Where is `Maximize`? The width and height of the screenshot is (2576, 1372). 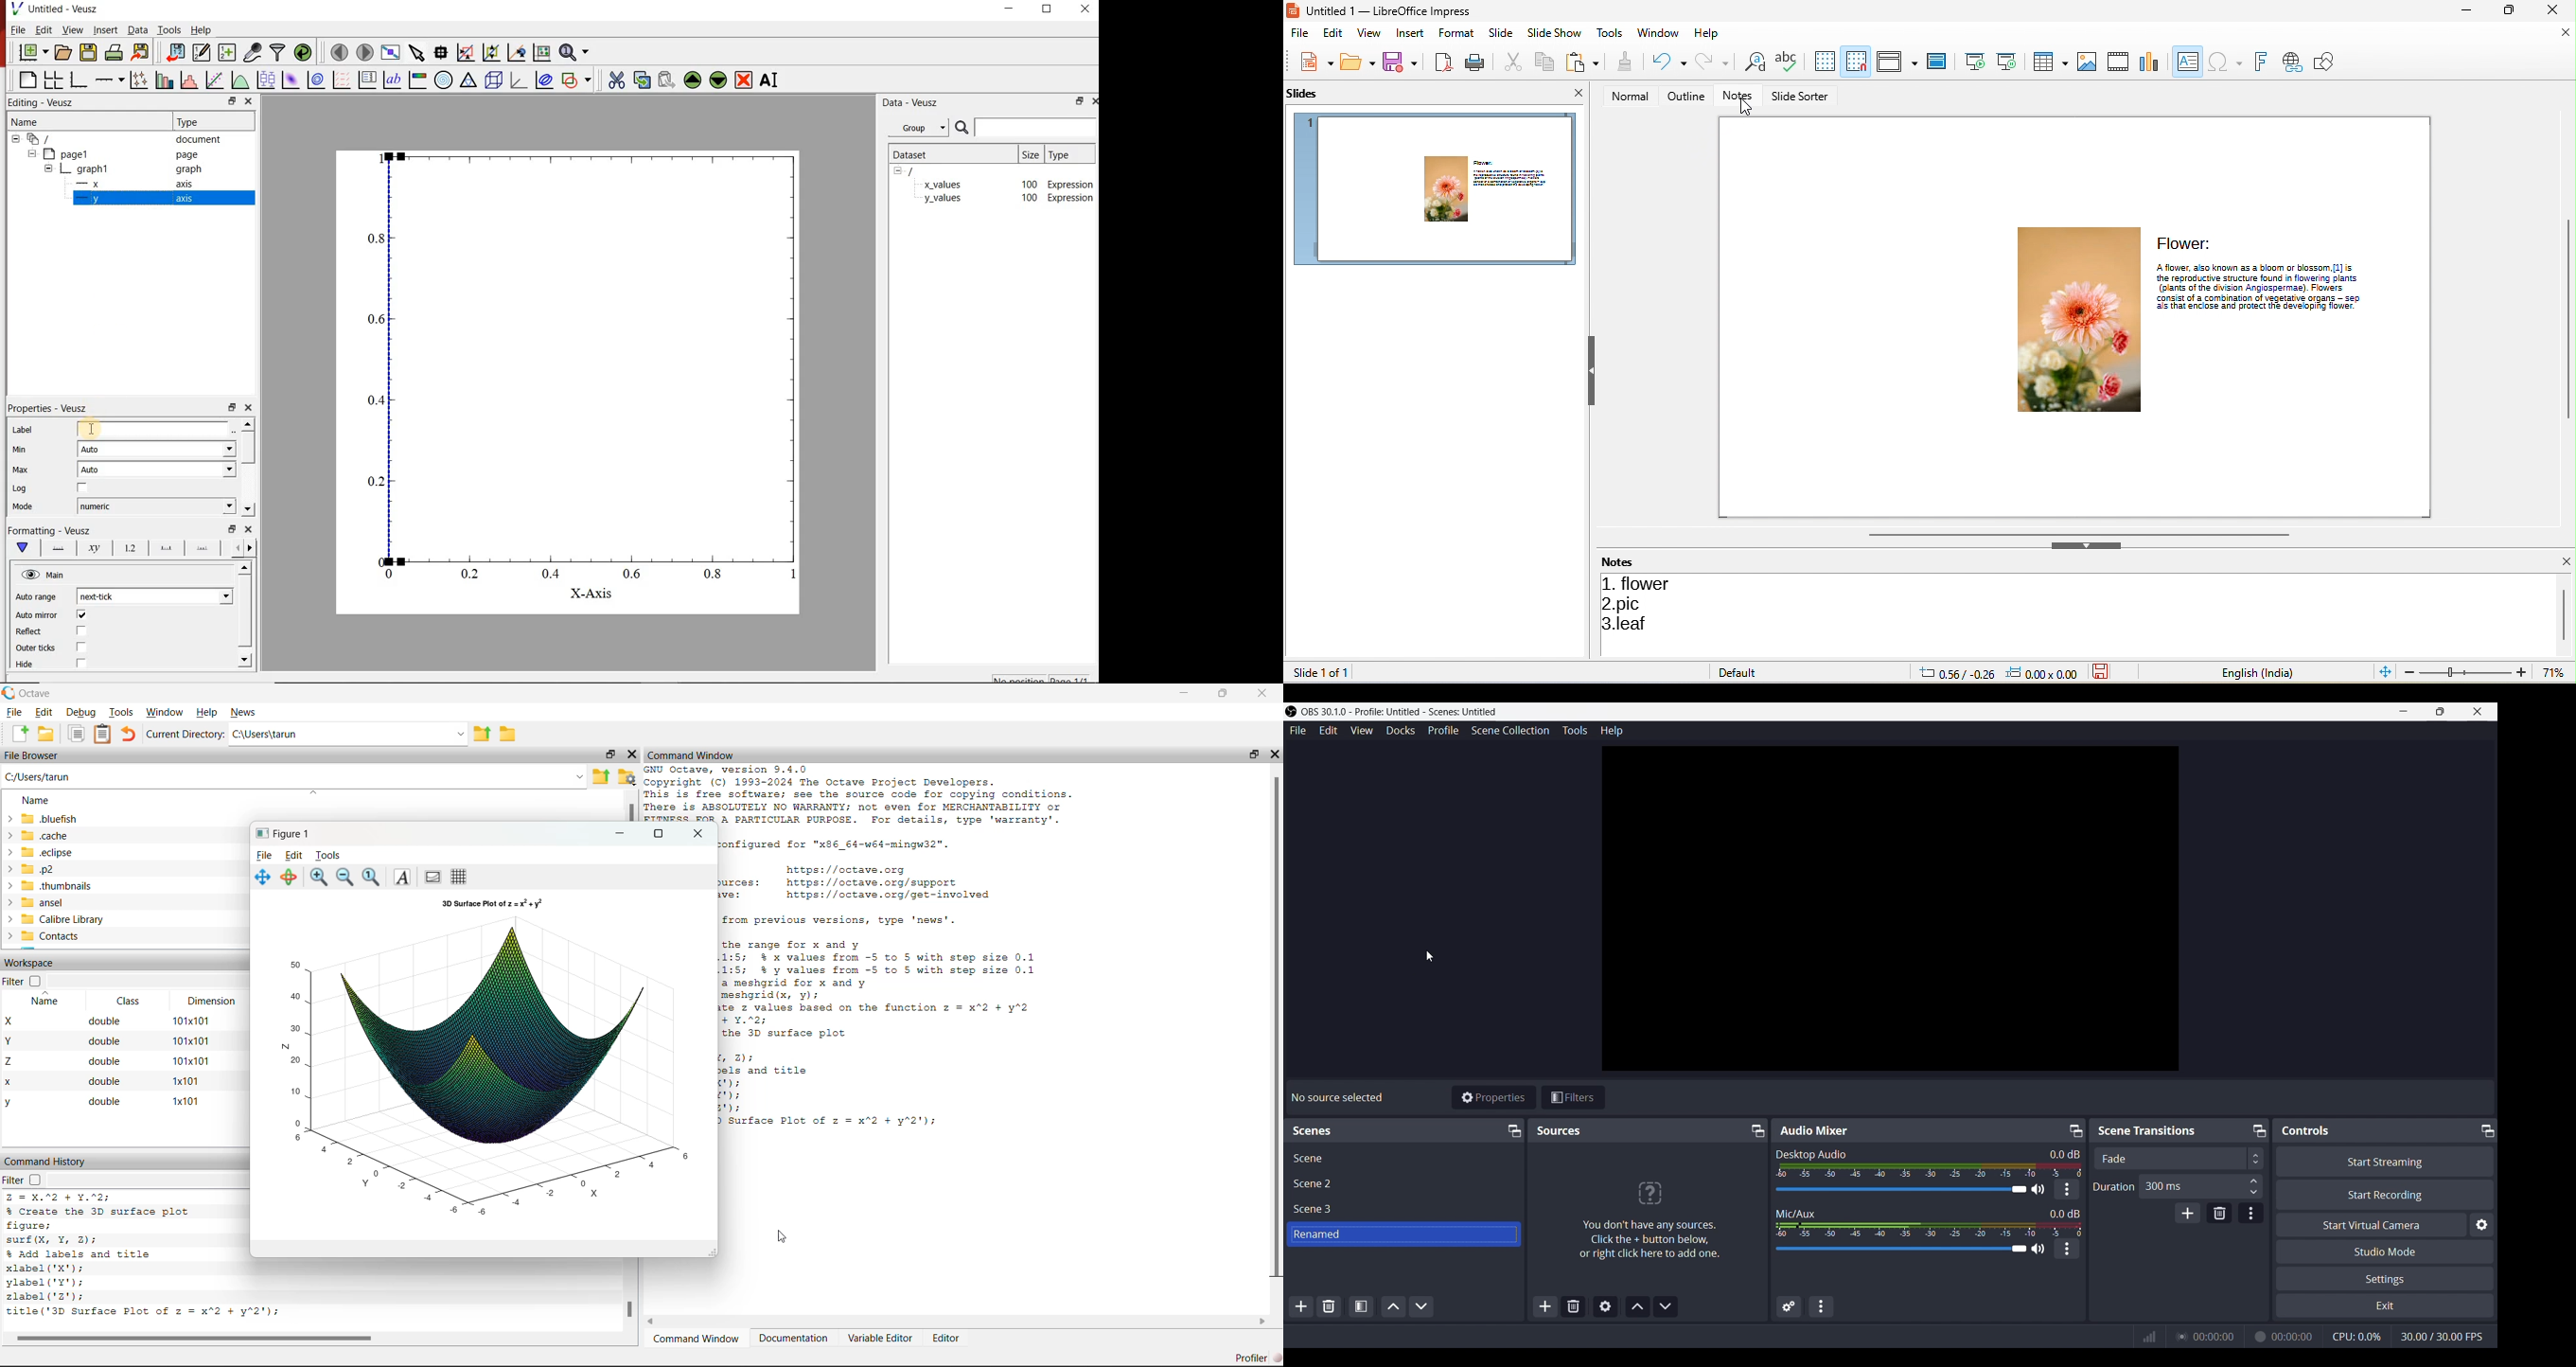
Maximize is located at coordinates (2441, 711).